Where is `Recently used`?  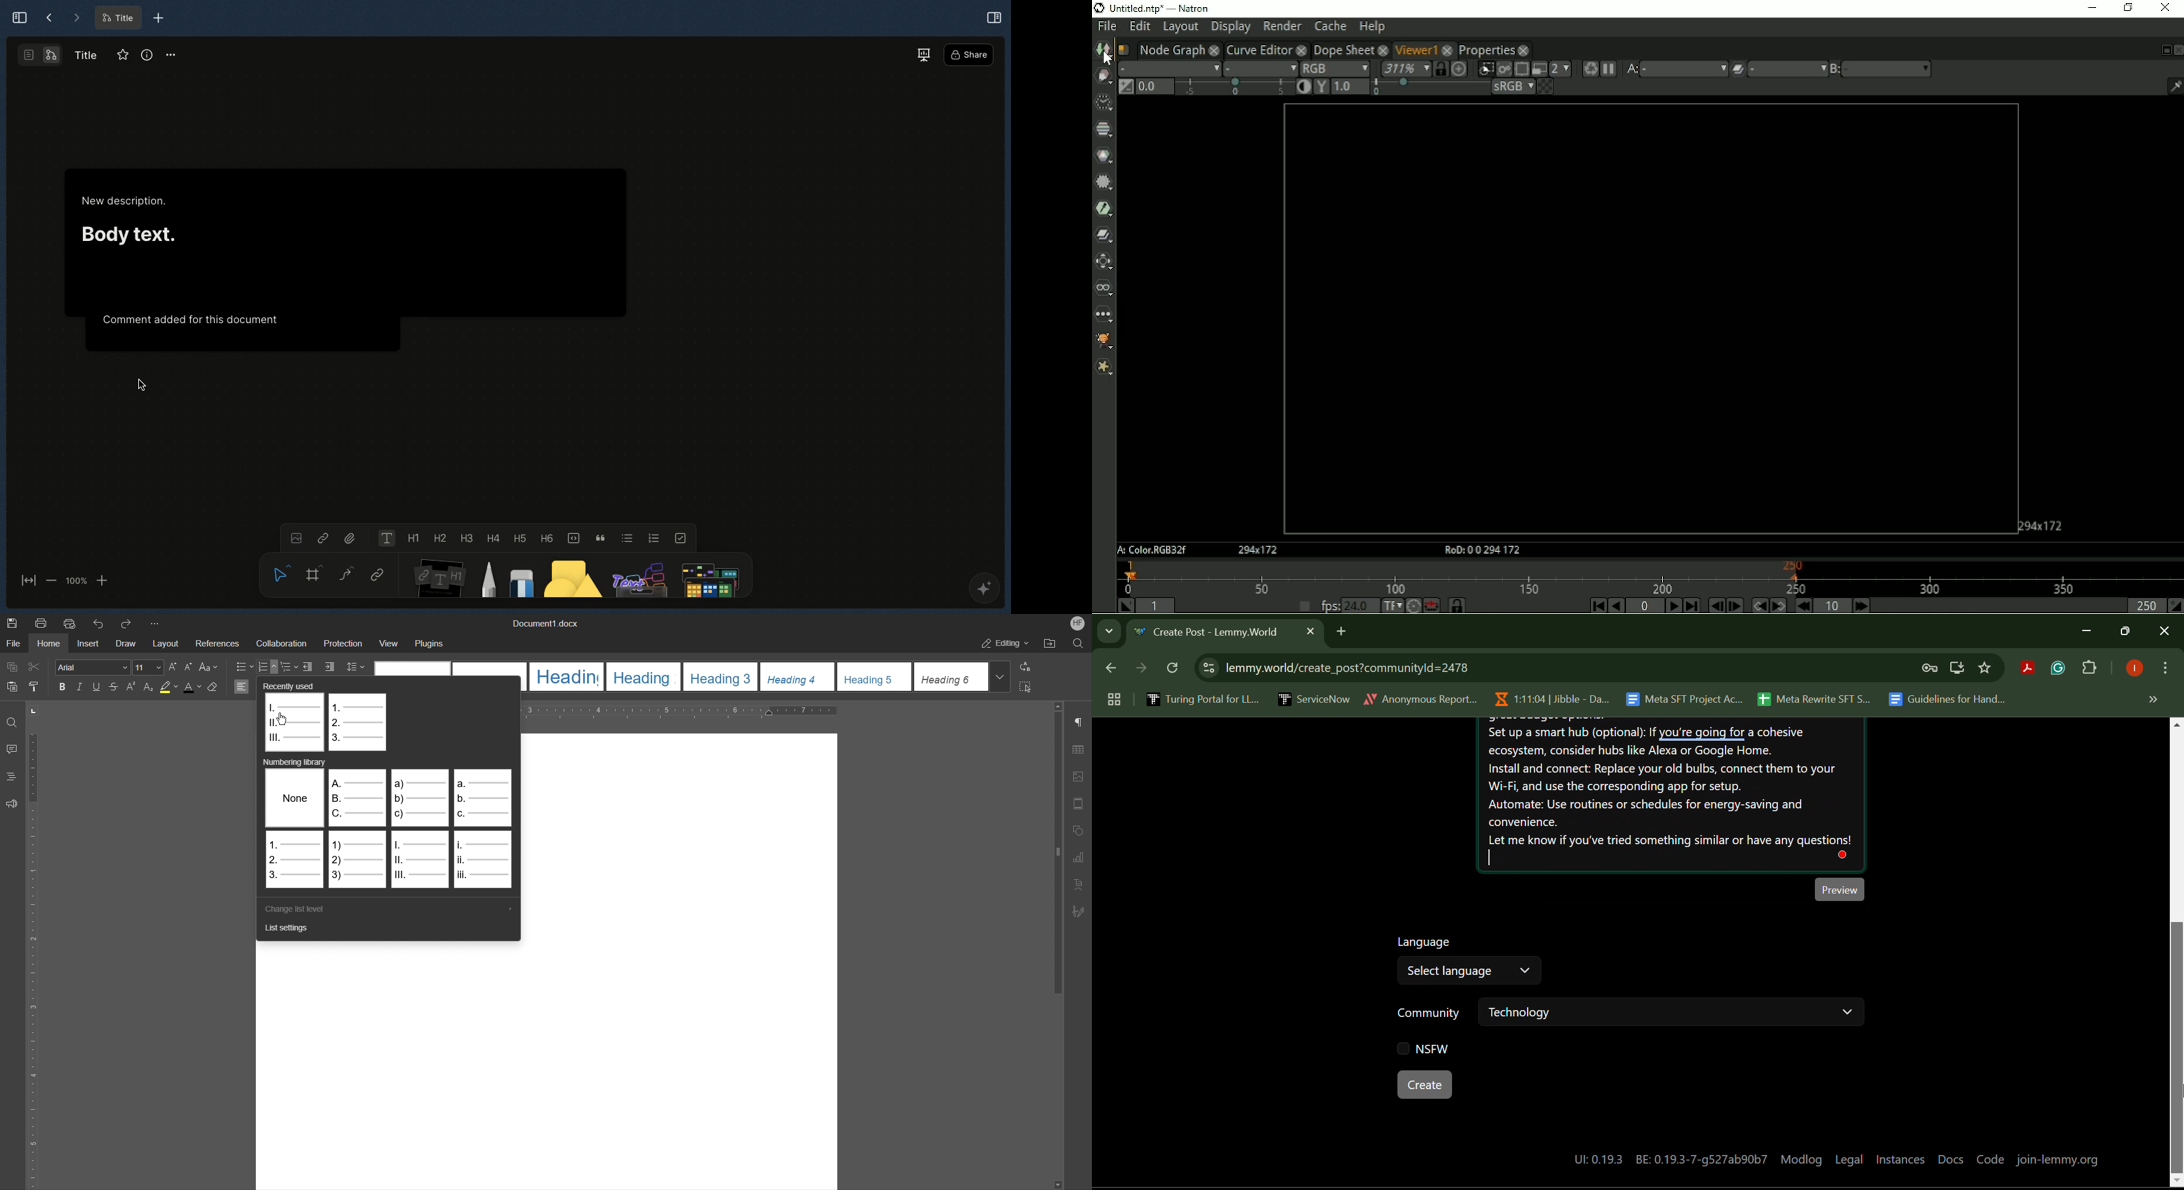 Recently used is located at coordinates (290, 686).